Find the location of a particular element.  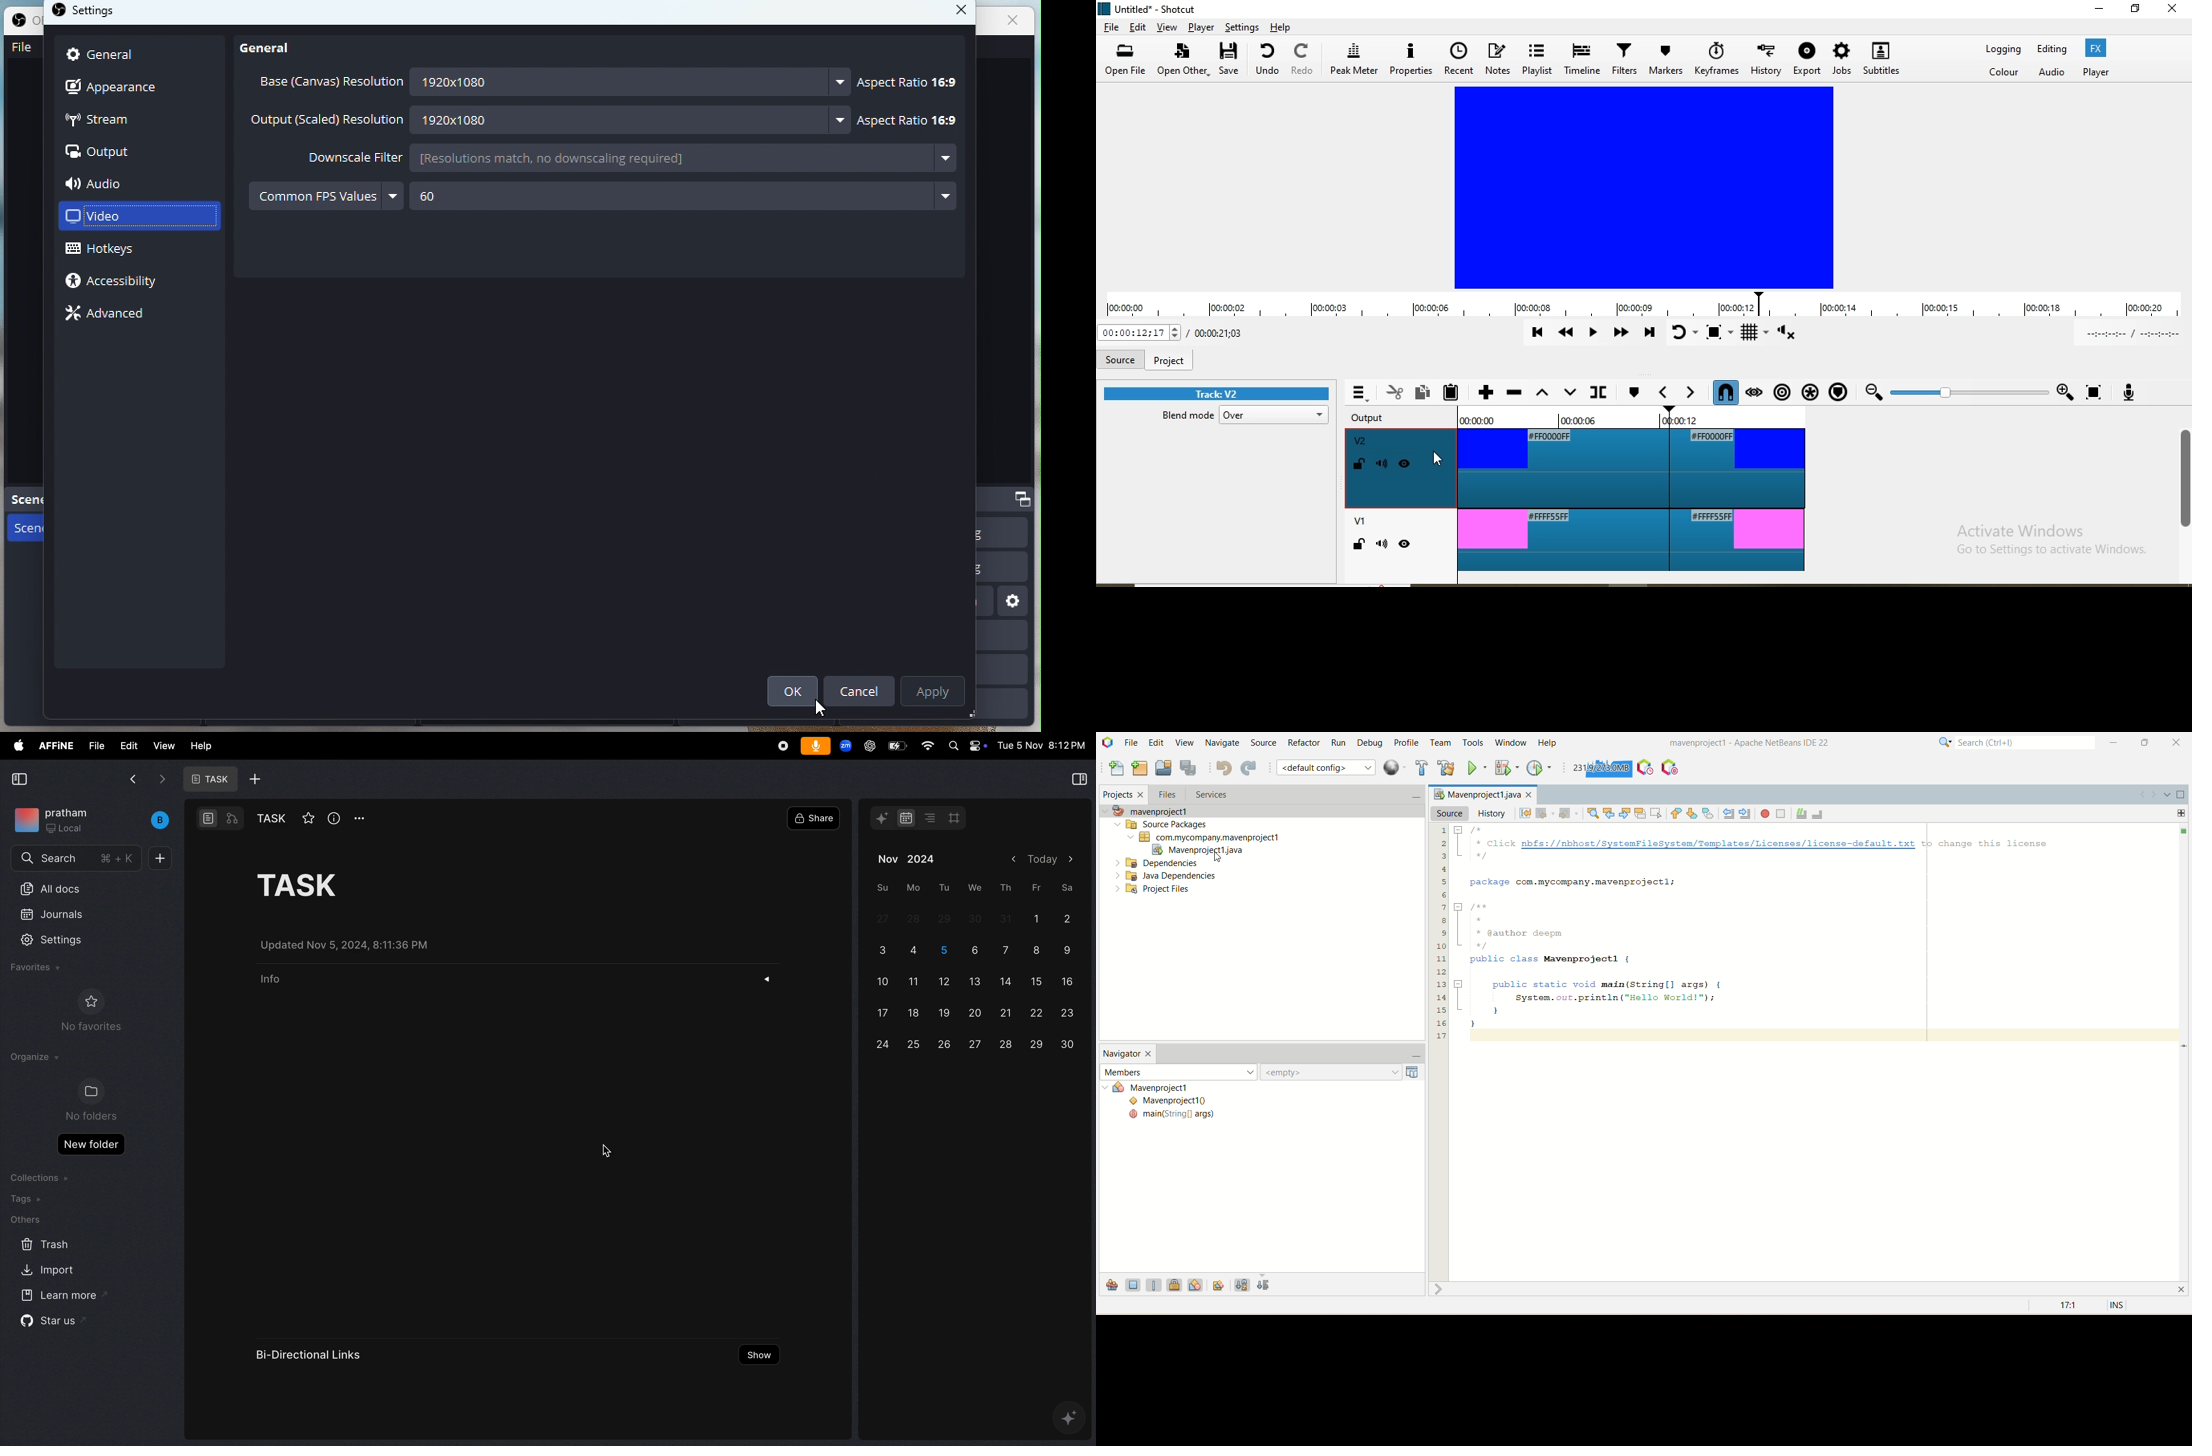

show inner classes is located at coordinates (1196, 1285).